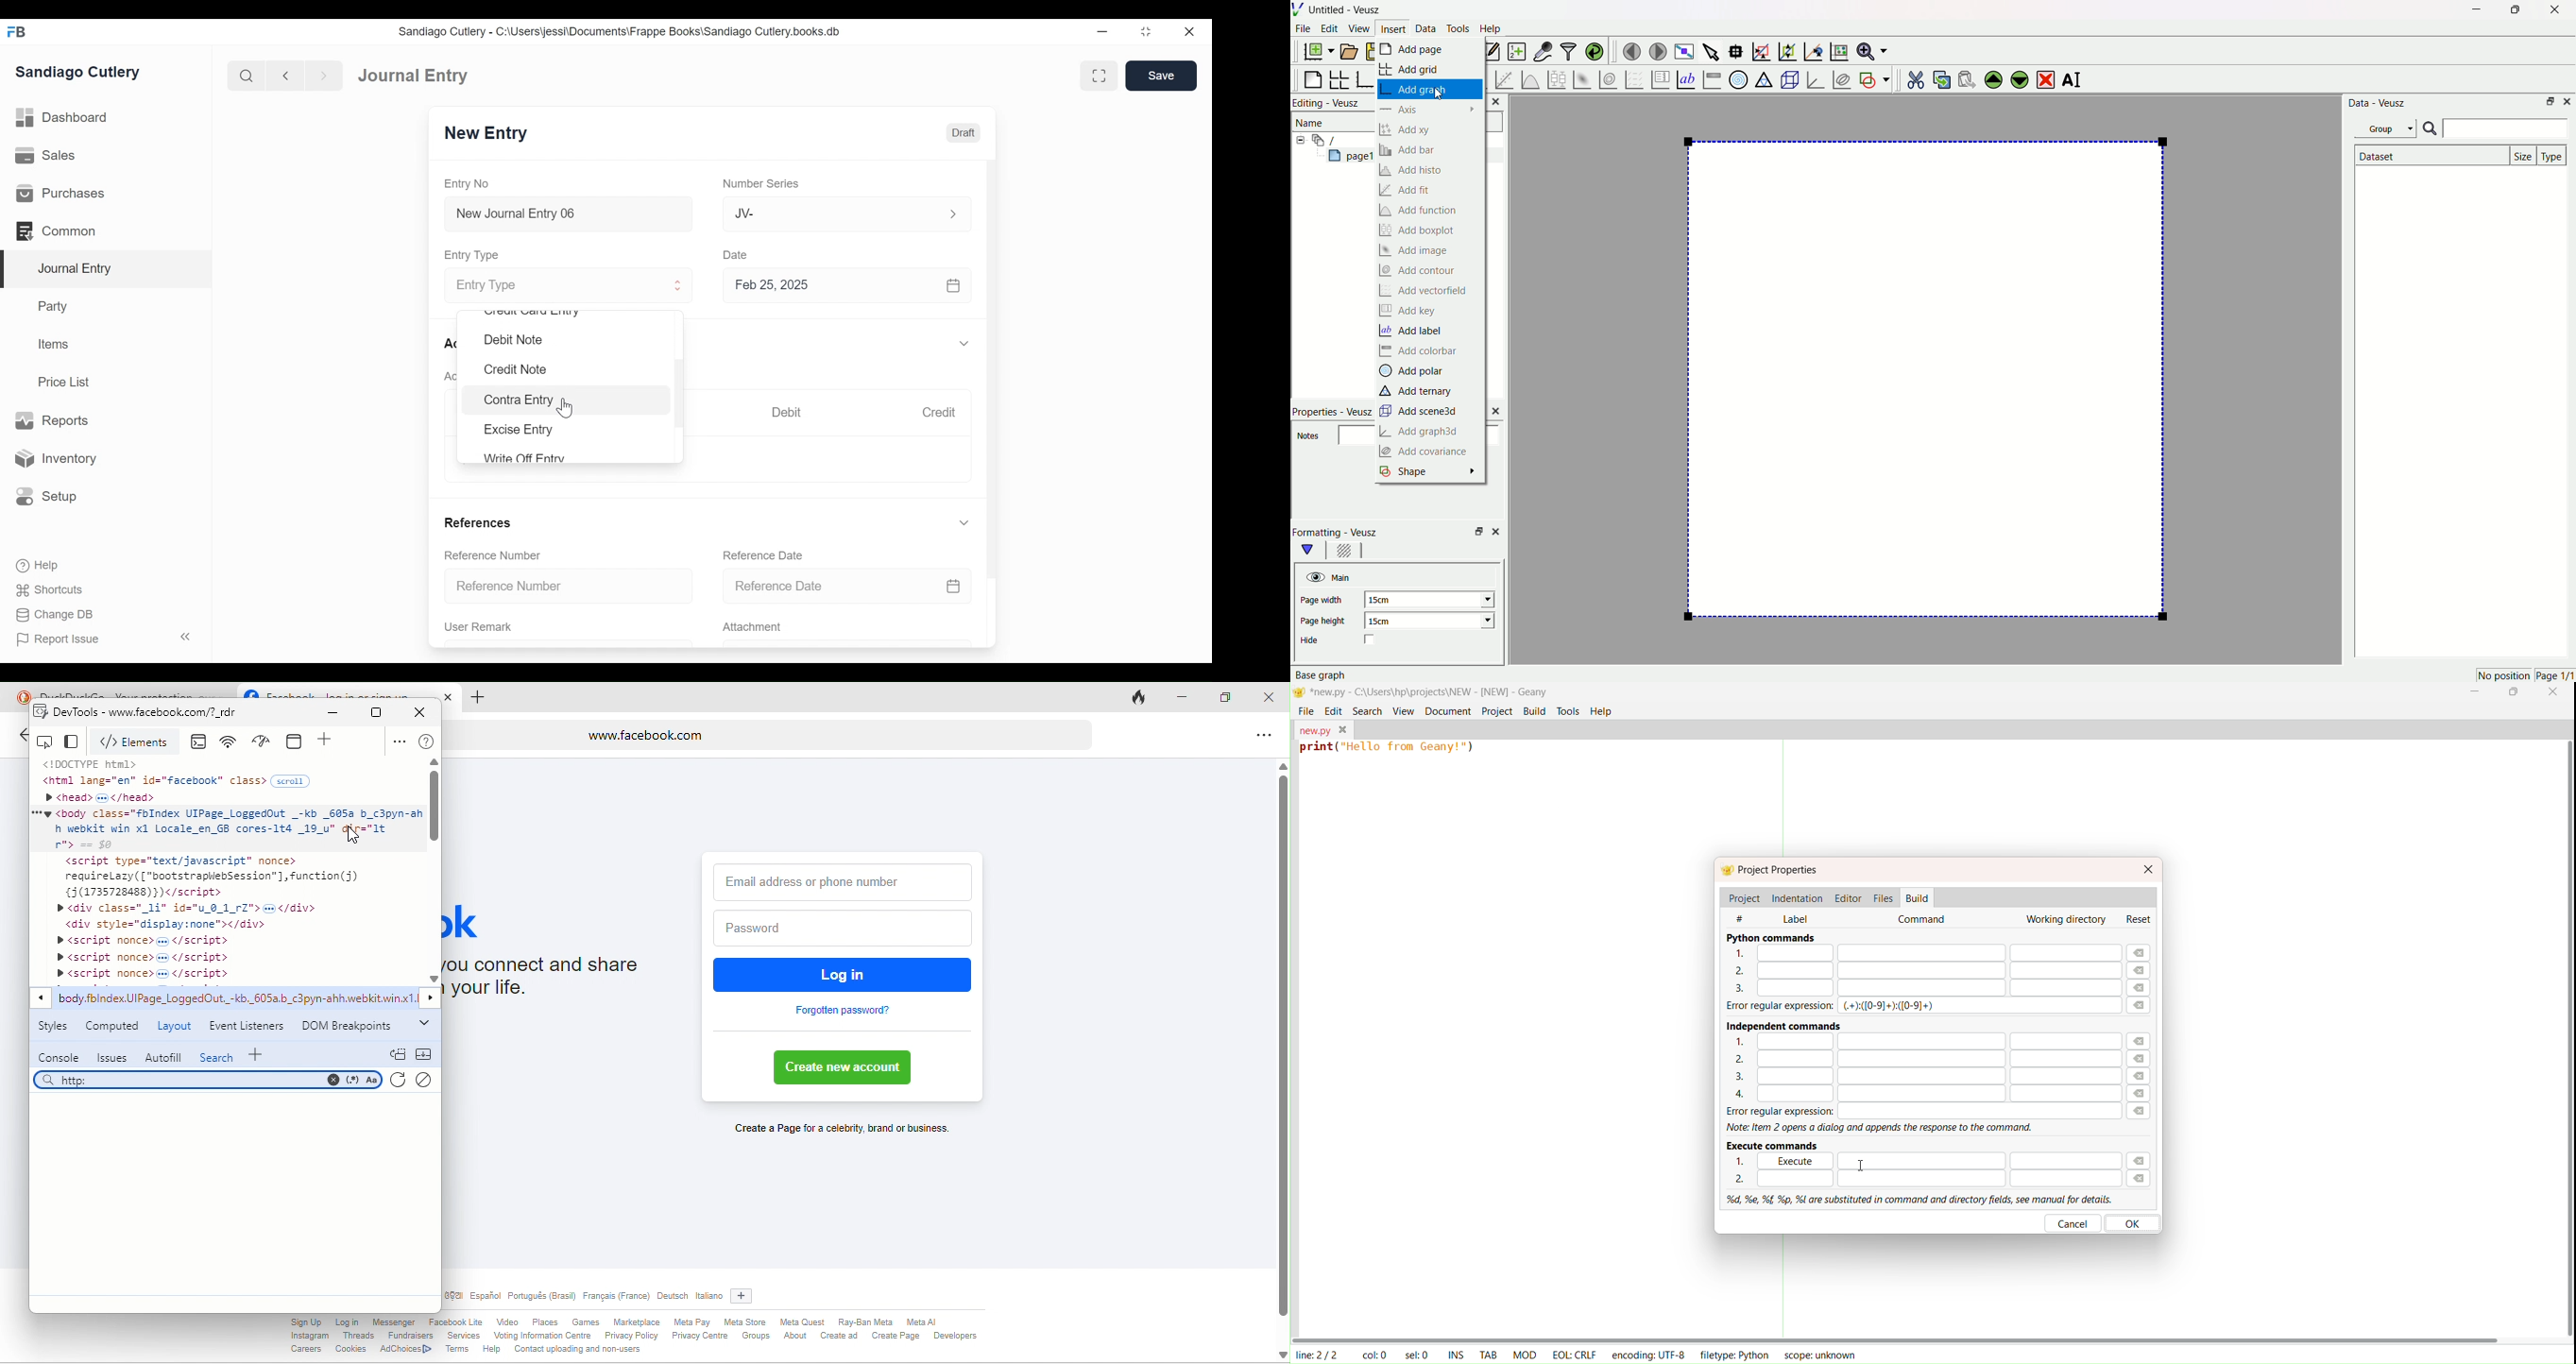 This screenshot has width=2576, height=1372. I want to click on console, so click(60, 1057).